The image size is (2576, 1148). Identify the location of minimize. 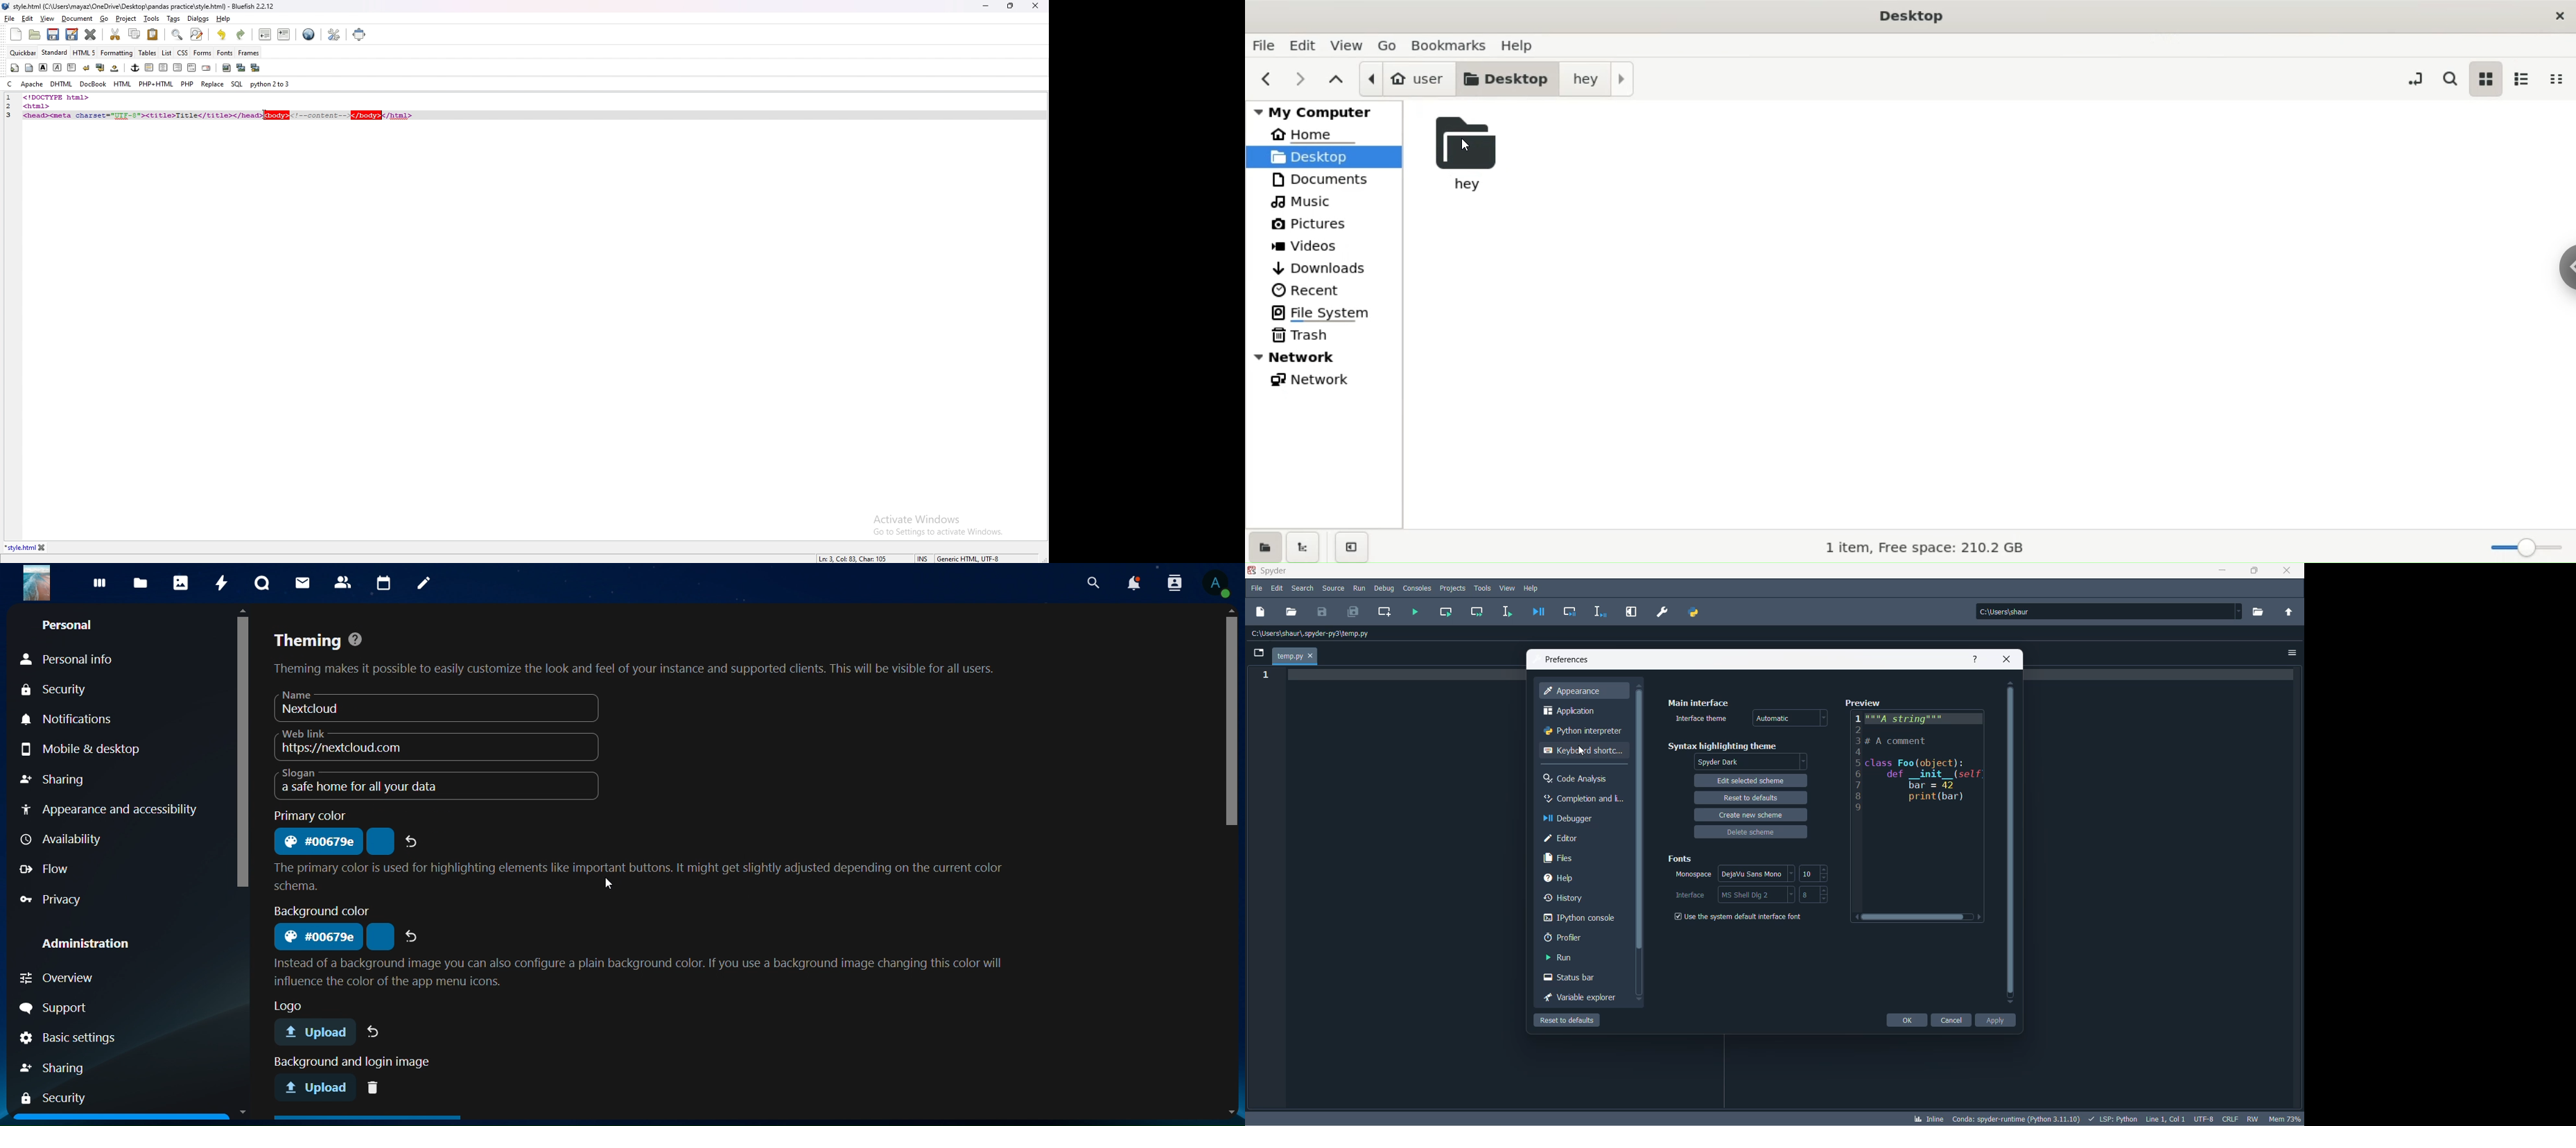
(986, 7).